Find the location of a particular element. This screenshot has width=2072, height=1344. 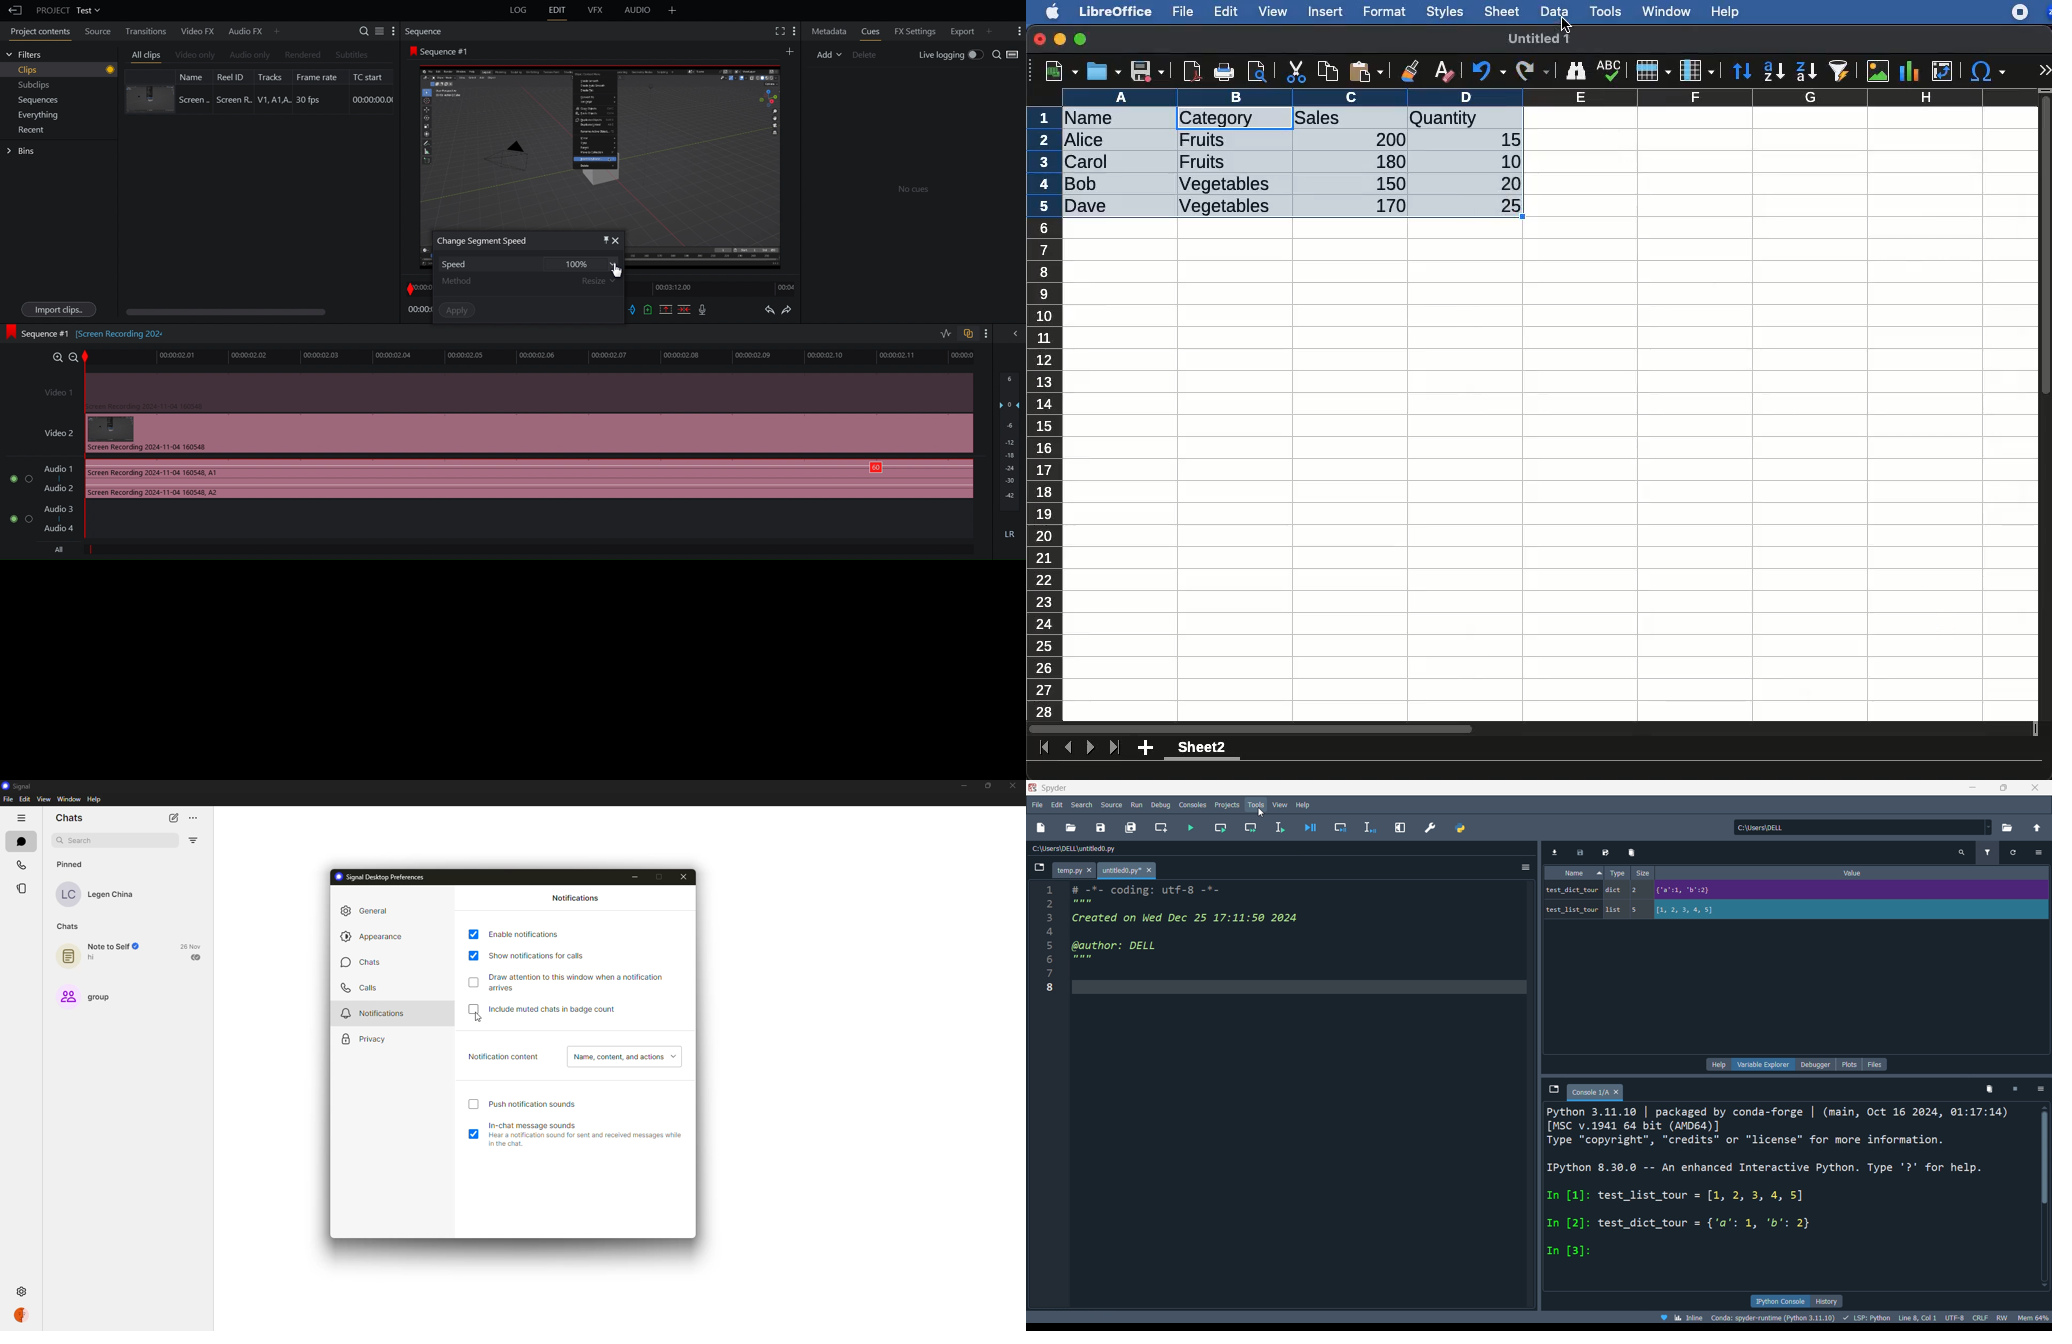

Live Logging is located at coordinates (949, 56).